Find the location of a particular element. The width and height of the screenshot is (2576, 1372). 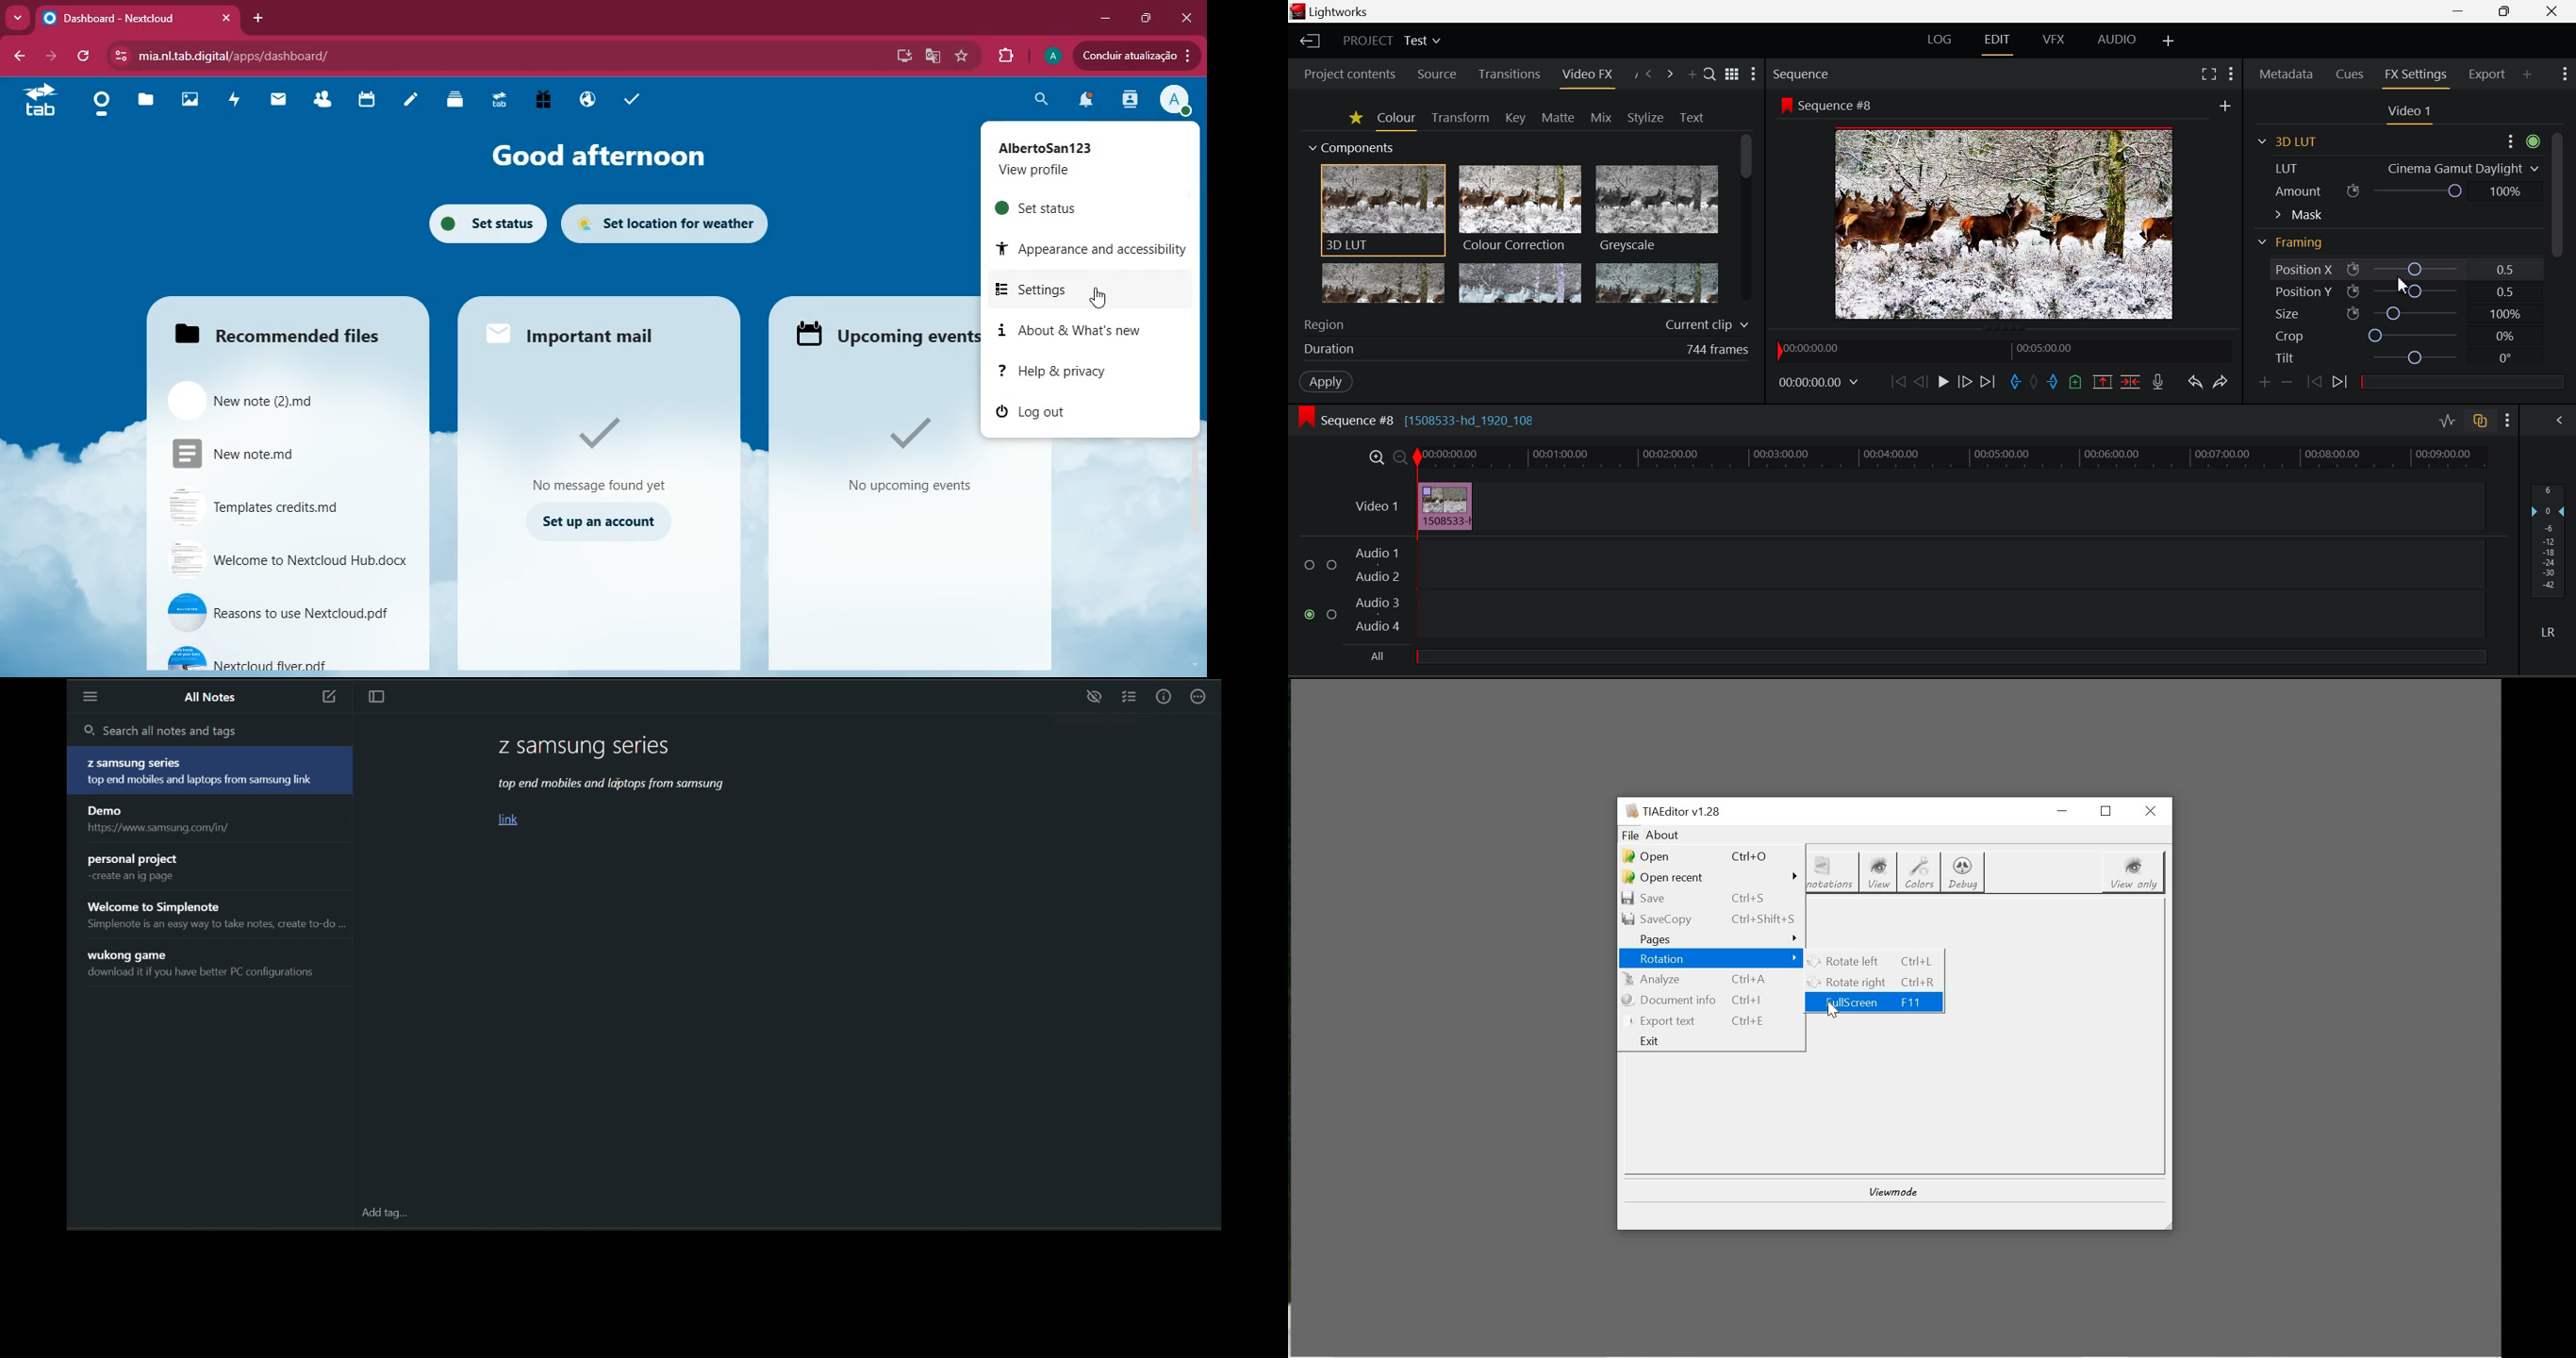

Amount is located at coordinates (2408, 191).